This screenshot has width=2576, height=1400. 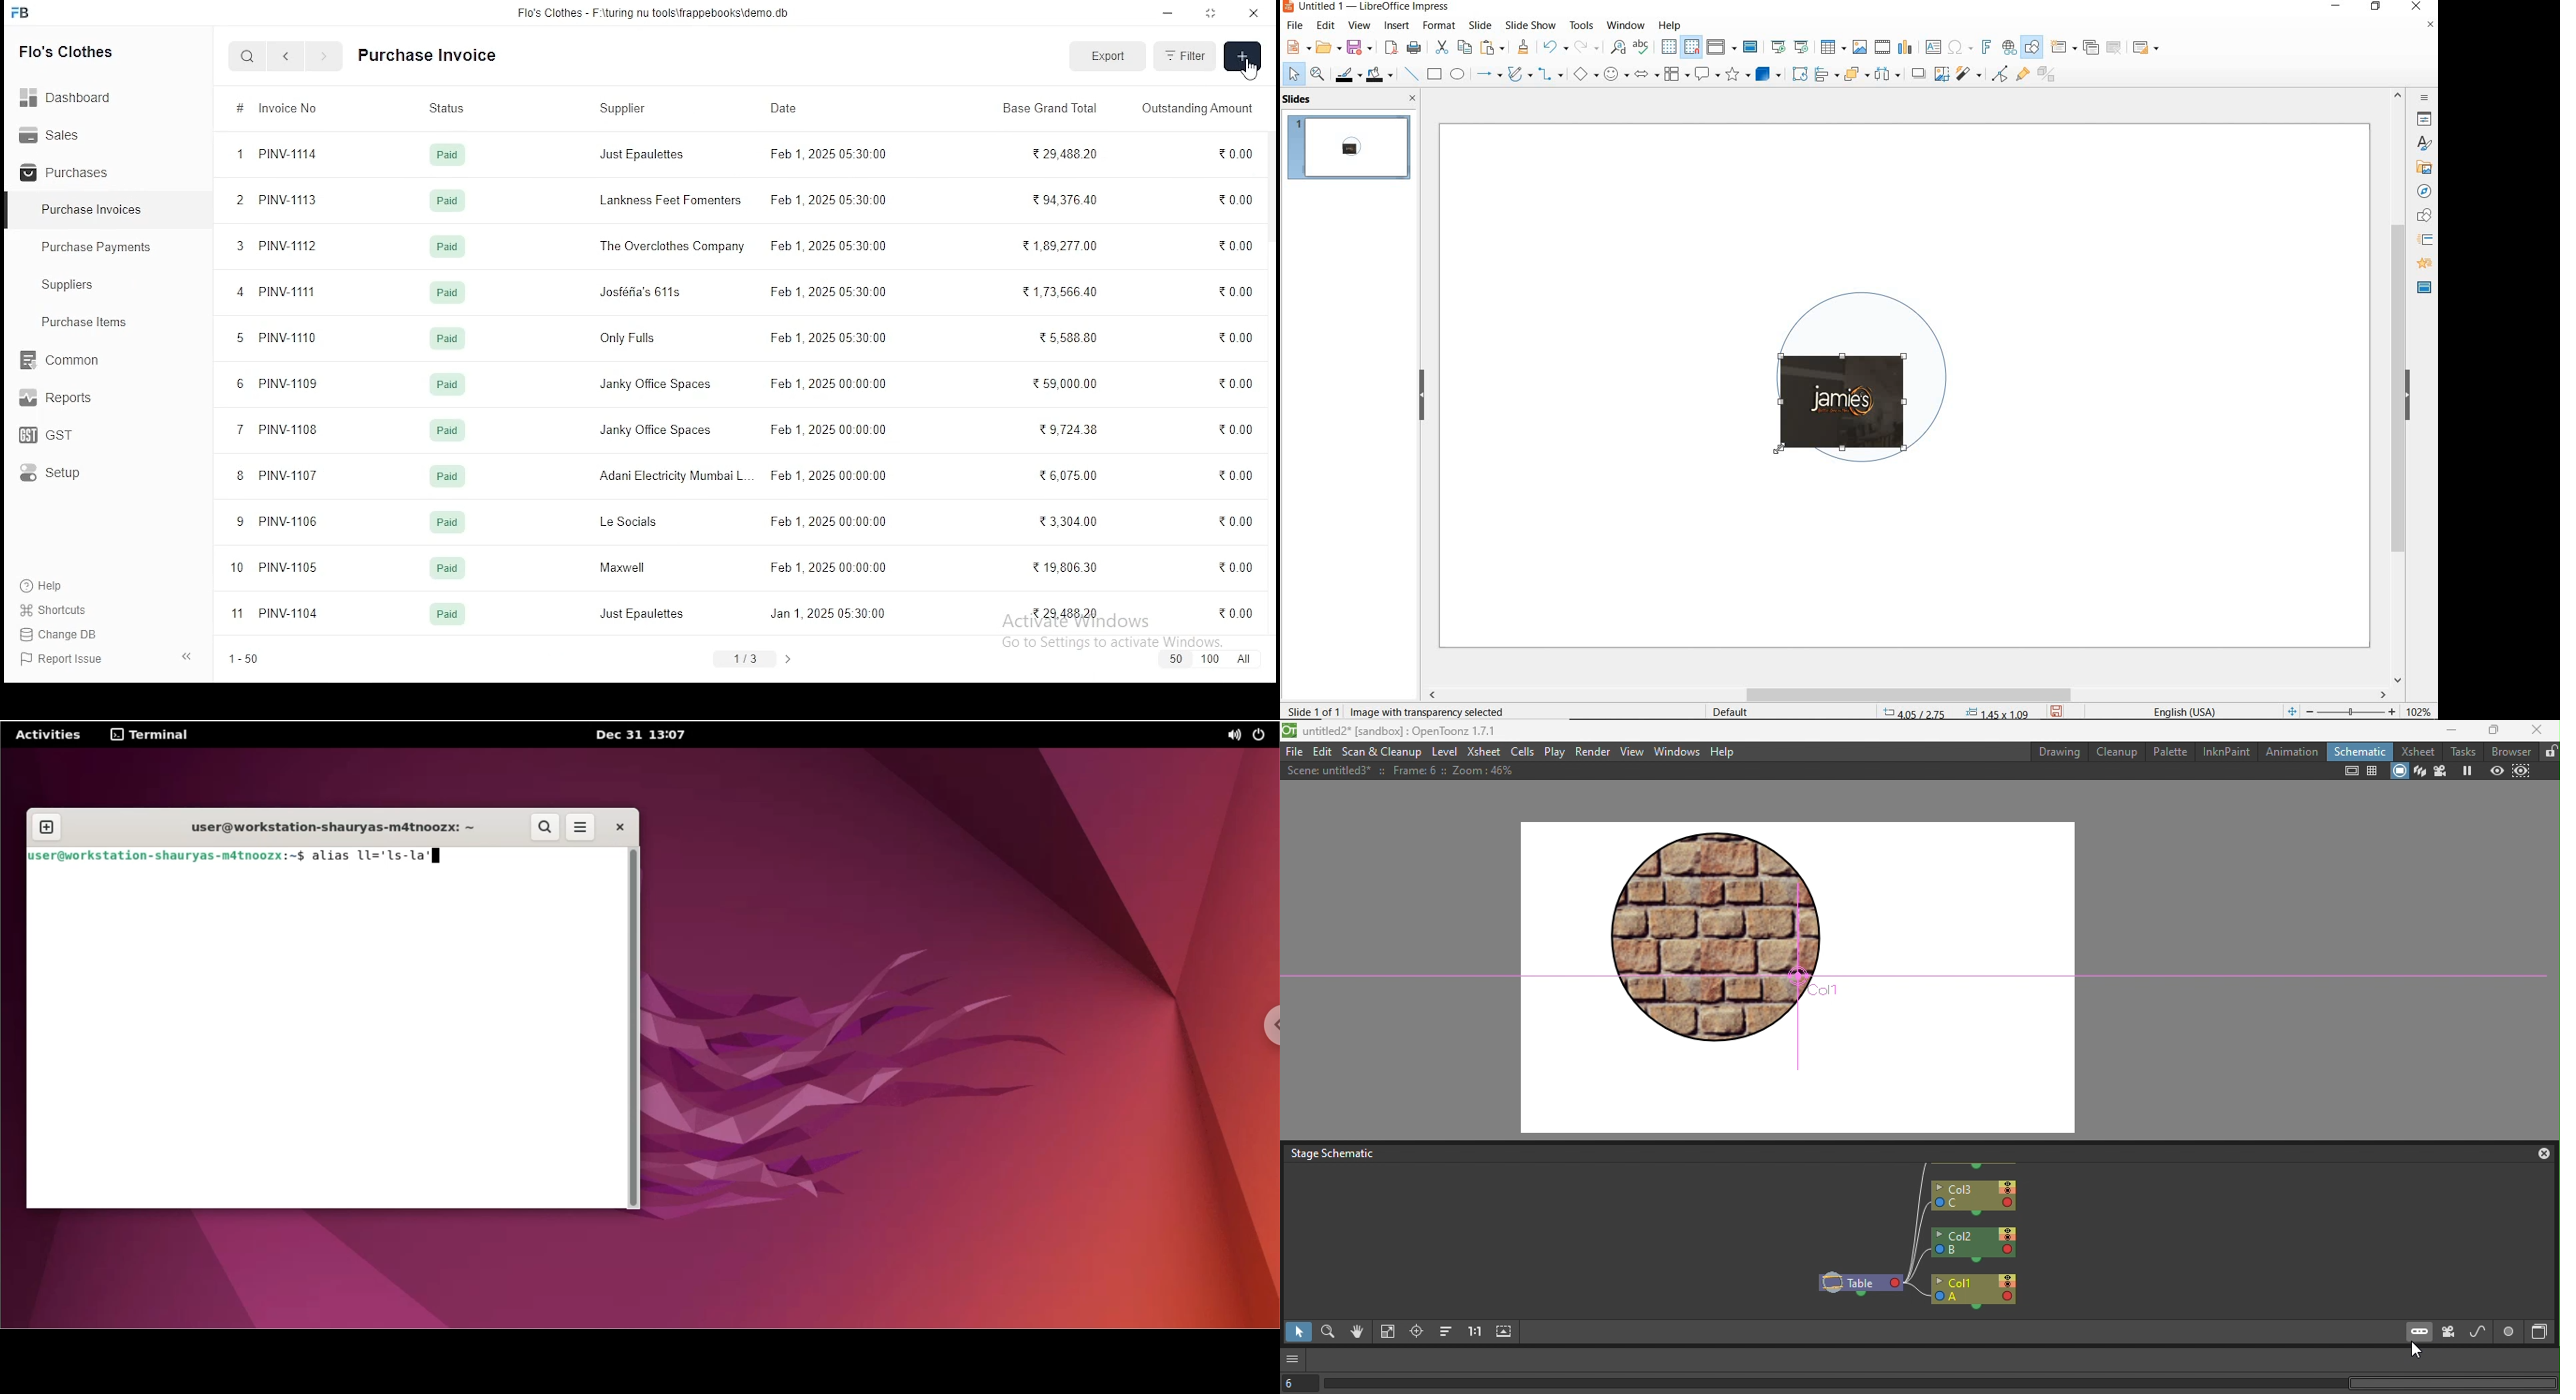 I want to click on feb 1, 2025 05:30:00, so click(x=831, y=291).